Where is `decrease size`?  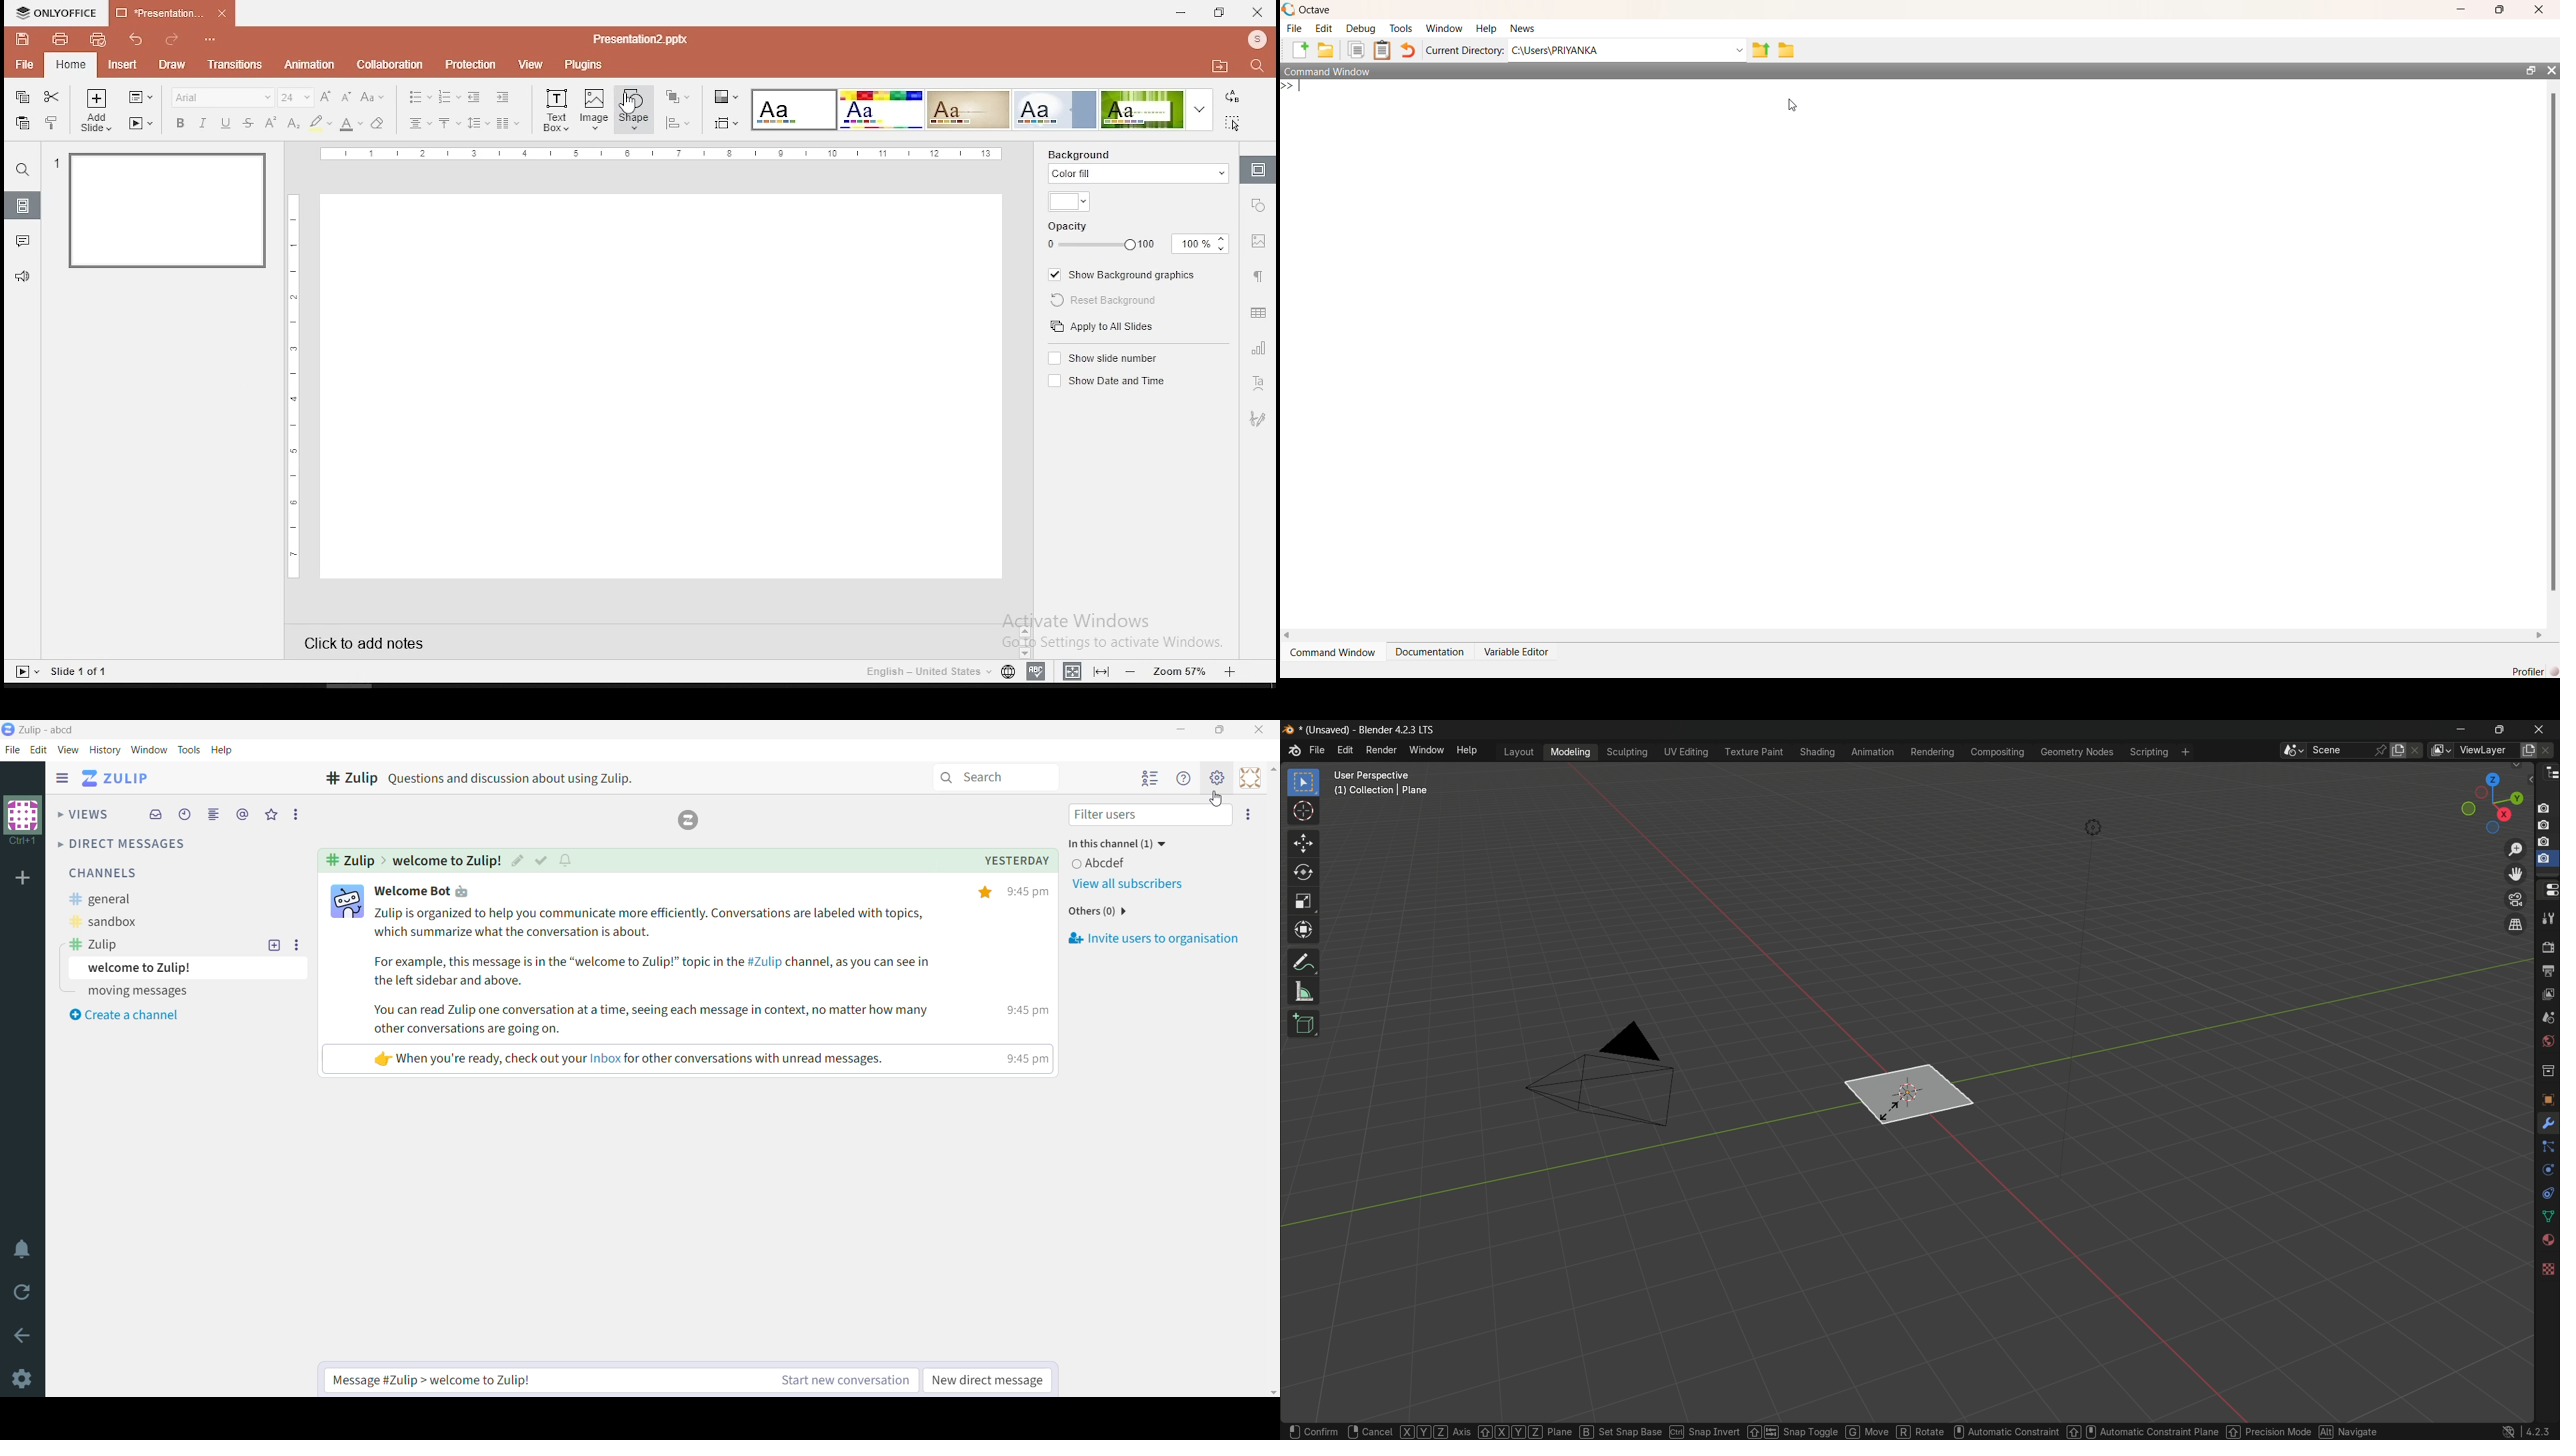
decrease size is located at coordinates (347, 97).